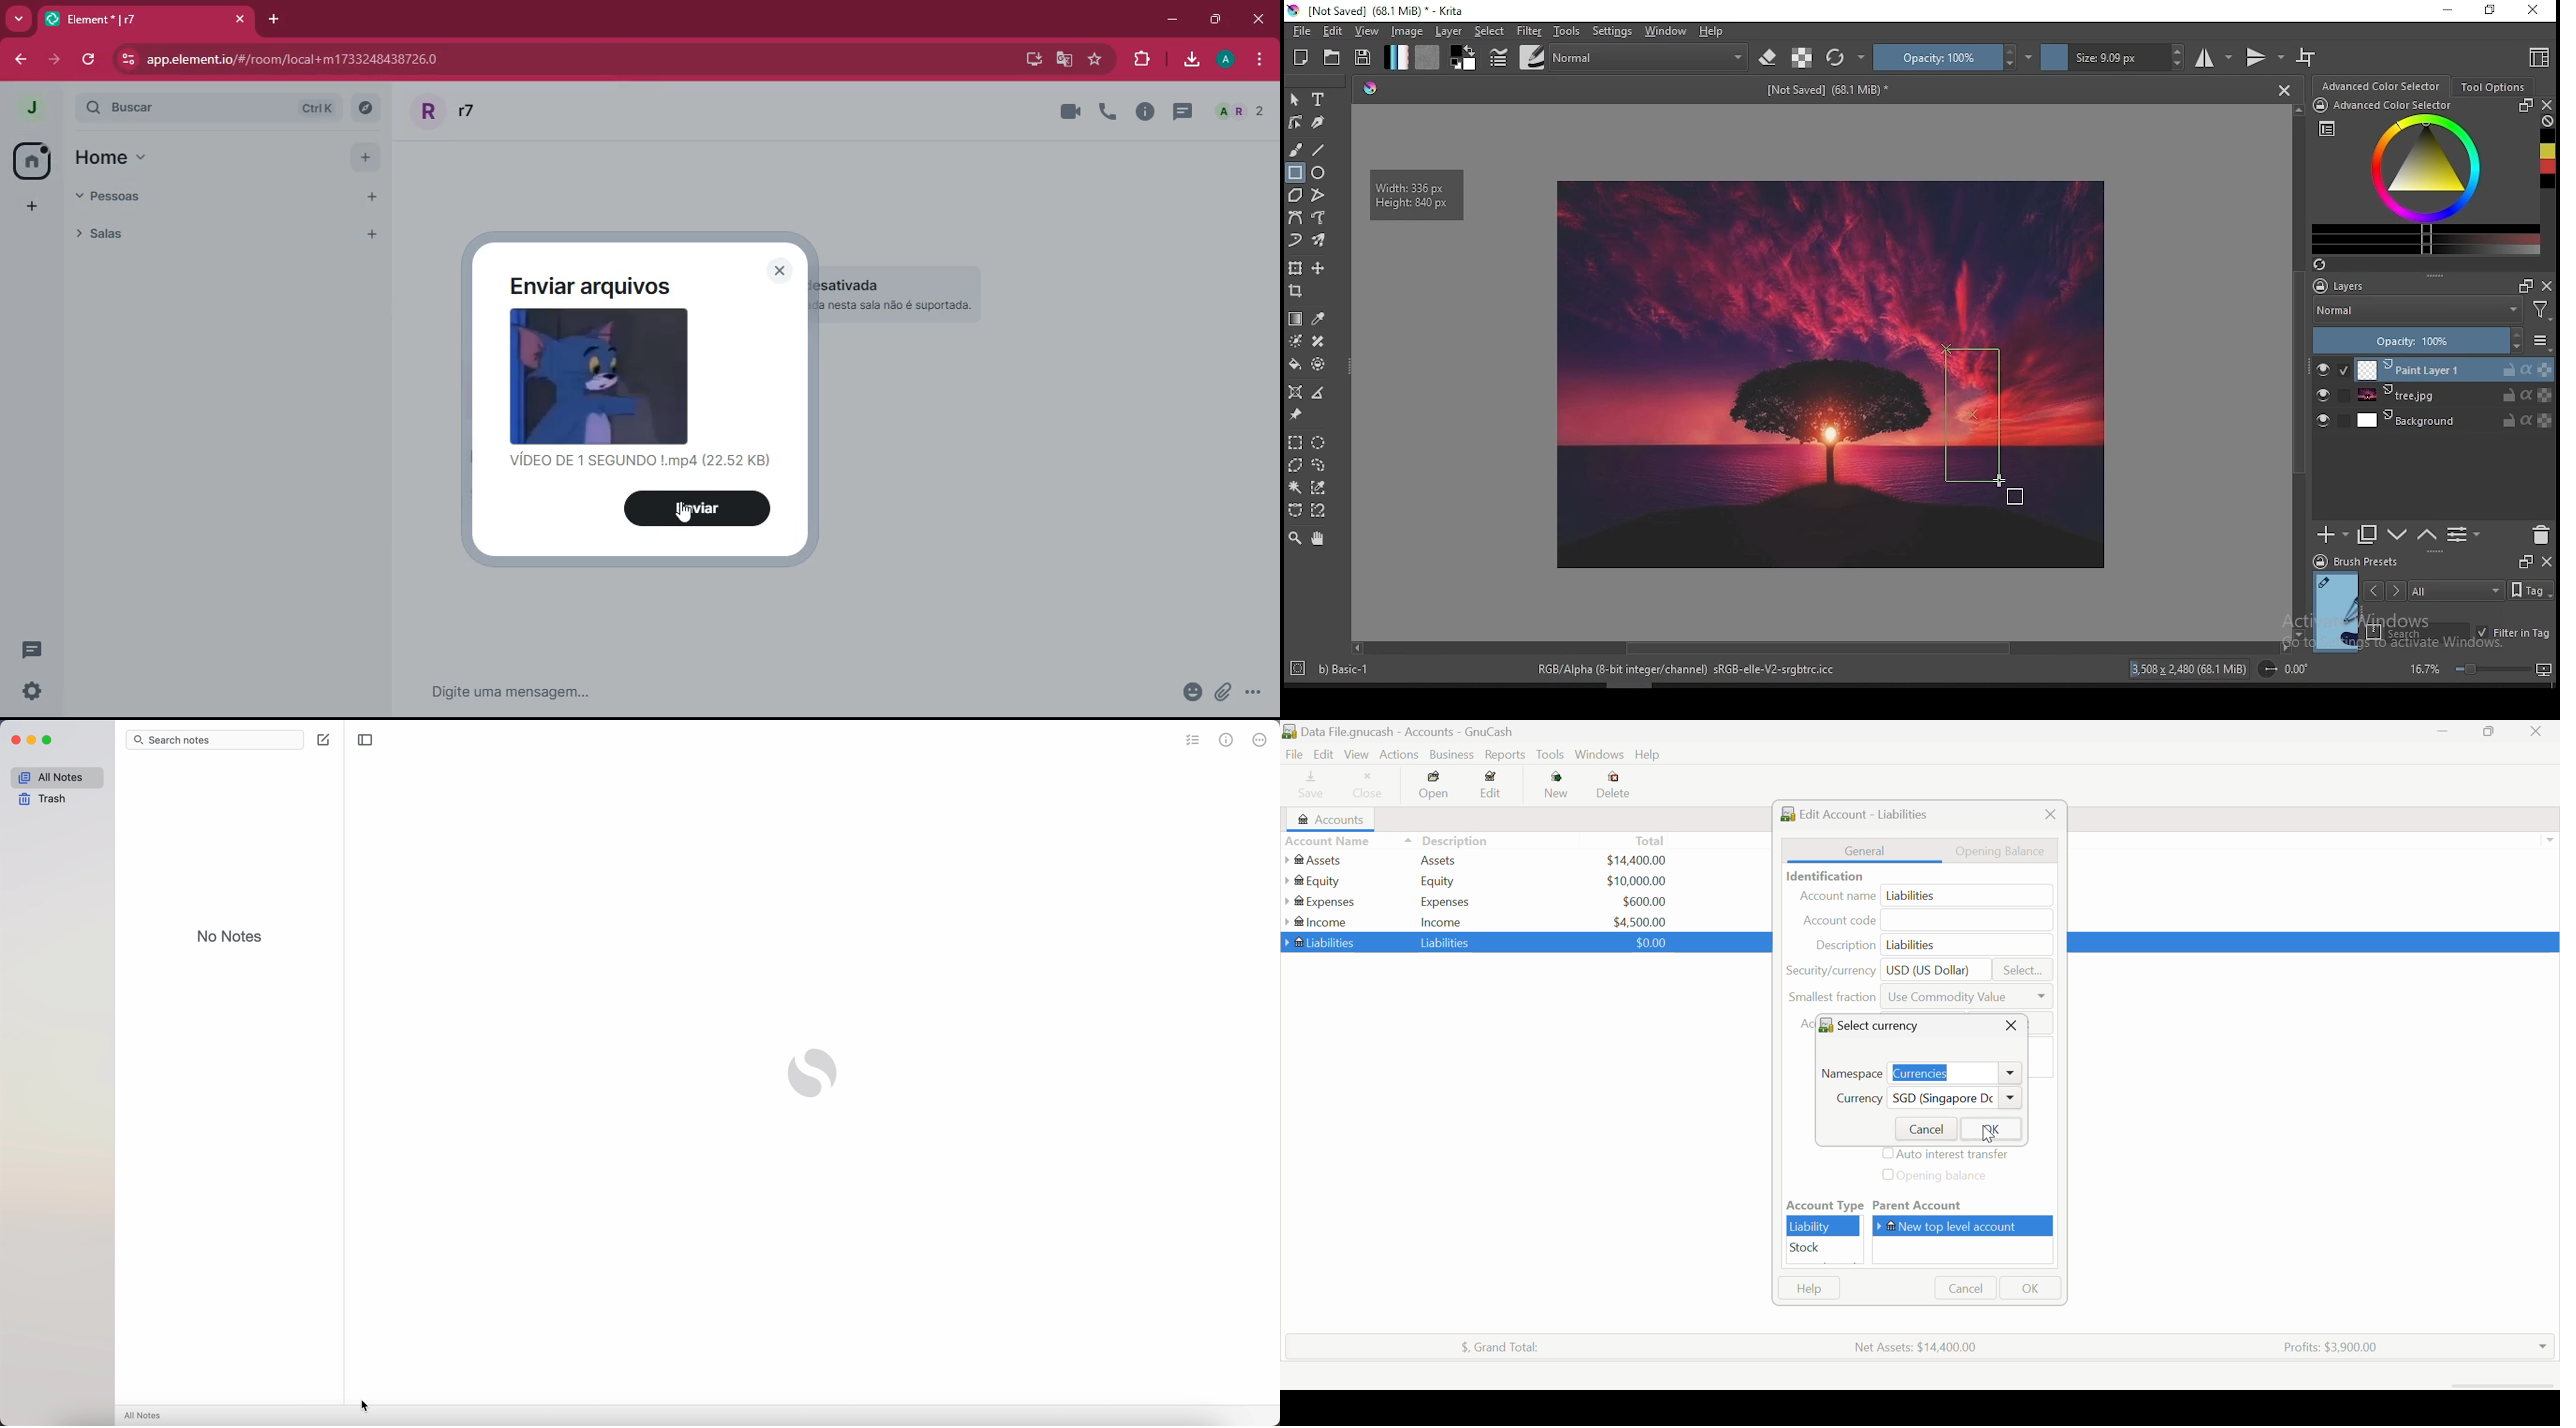 Image resolution: width=2576 pixels, height=1428 pixels. Describe the element at coordinates (2432, 340) in the screenshot. I see `opacity` at that location.